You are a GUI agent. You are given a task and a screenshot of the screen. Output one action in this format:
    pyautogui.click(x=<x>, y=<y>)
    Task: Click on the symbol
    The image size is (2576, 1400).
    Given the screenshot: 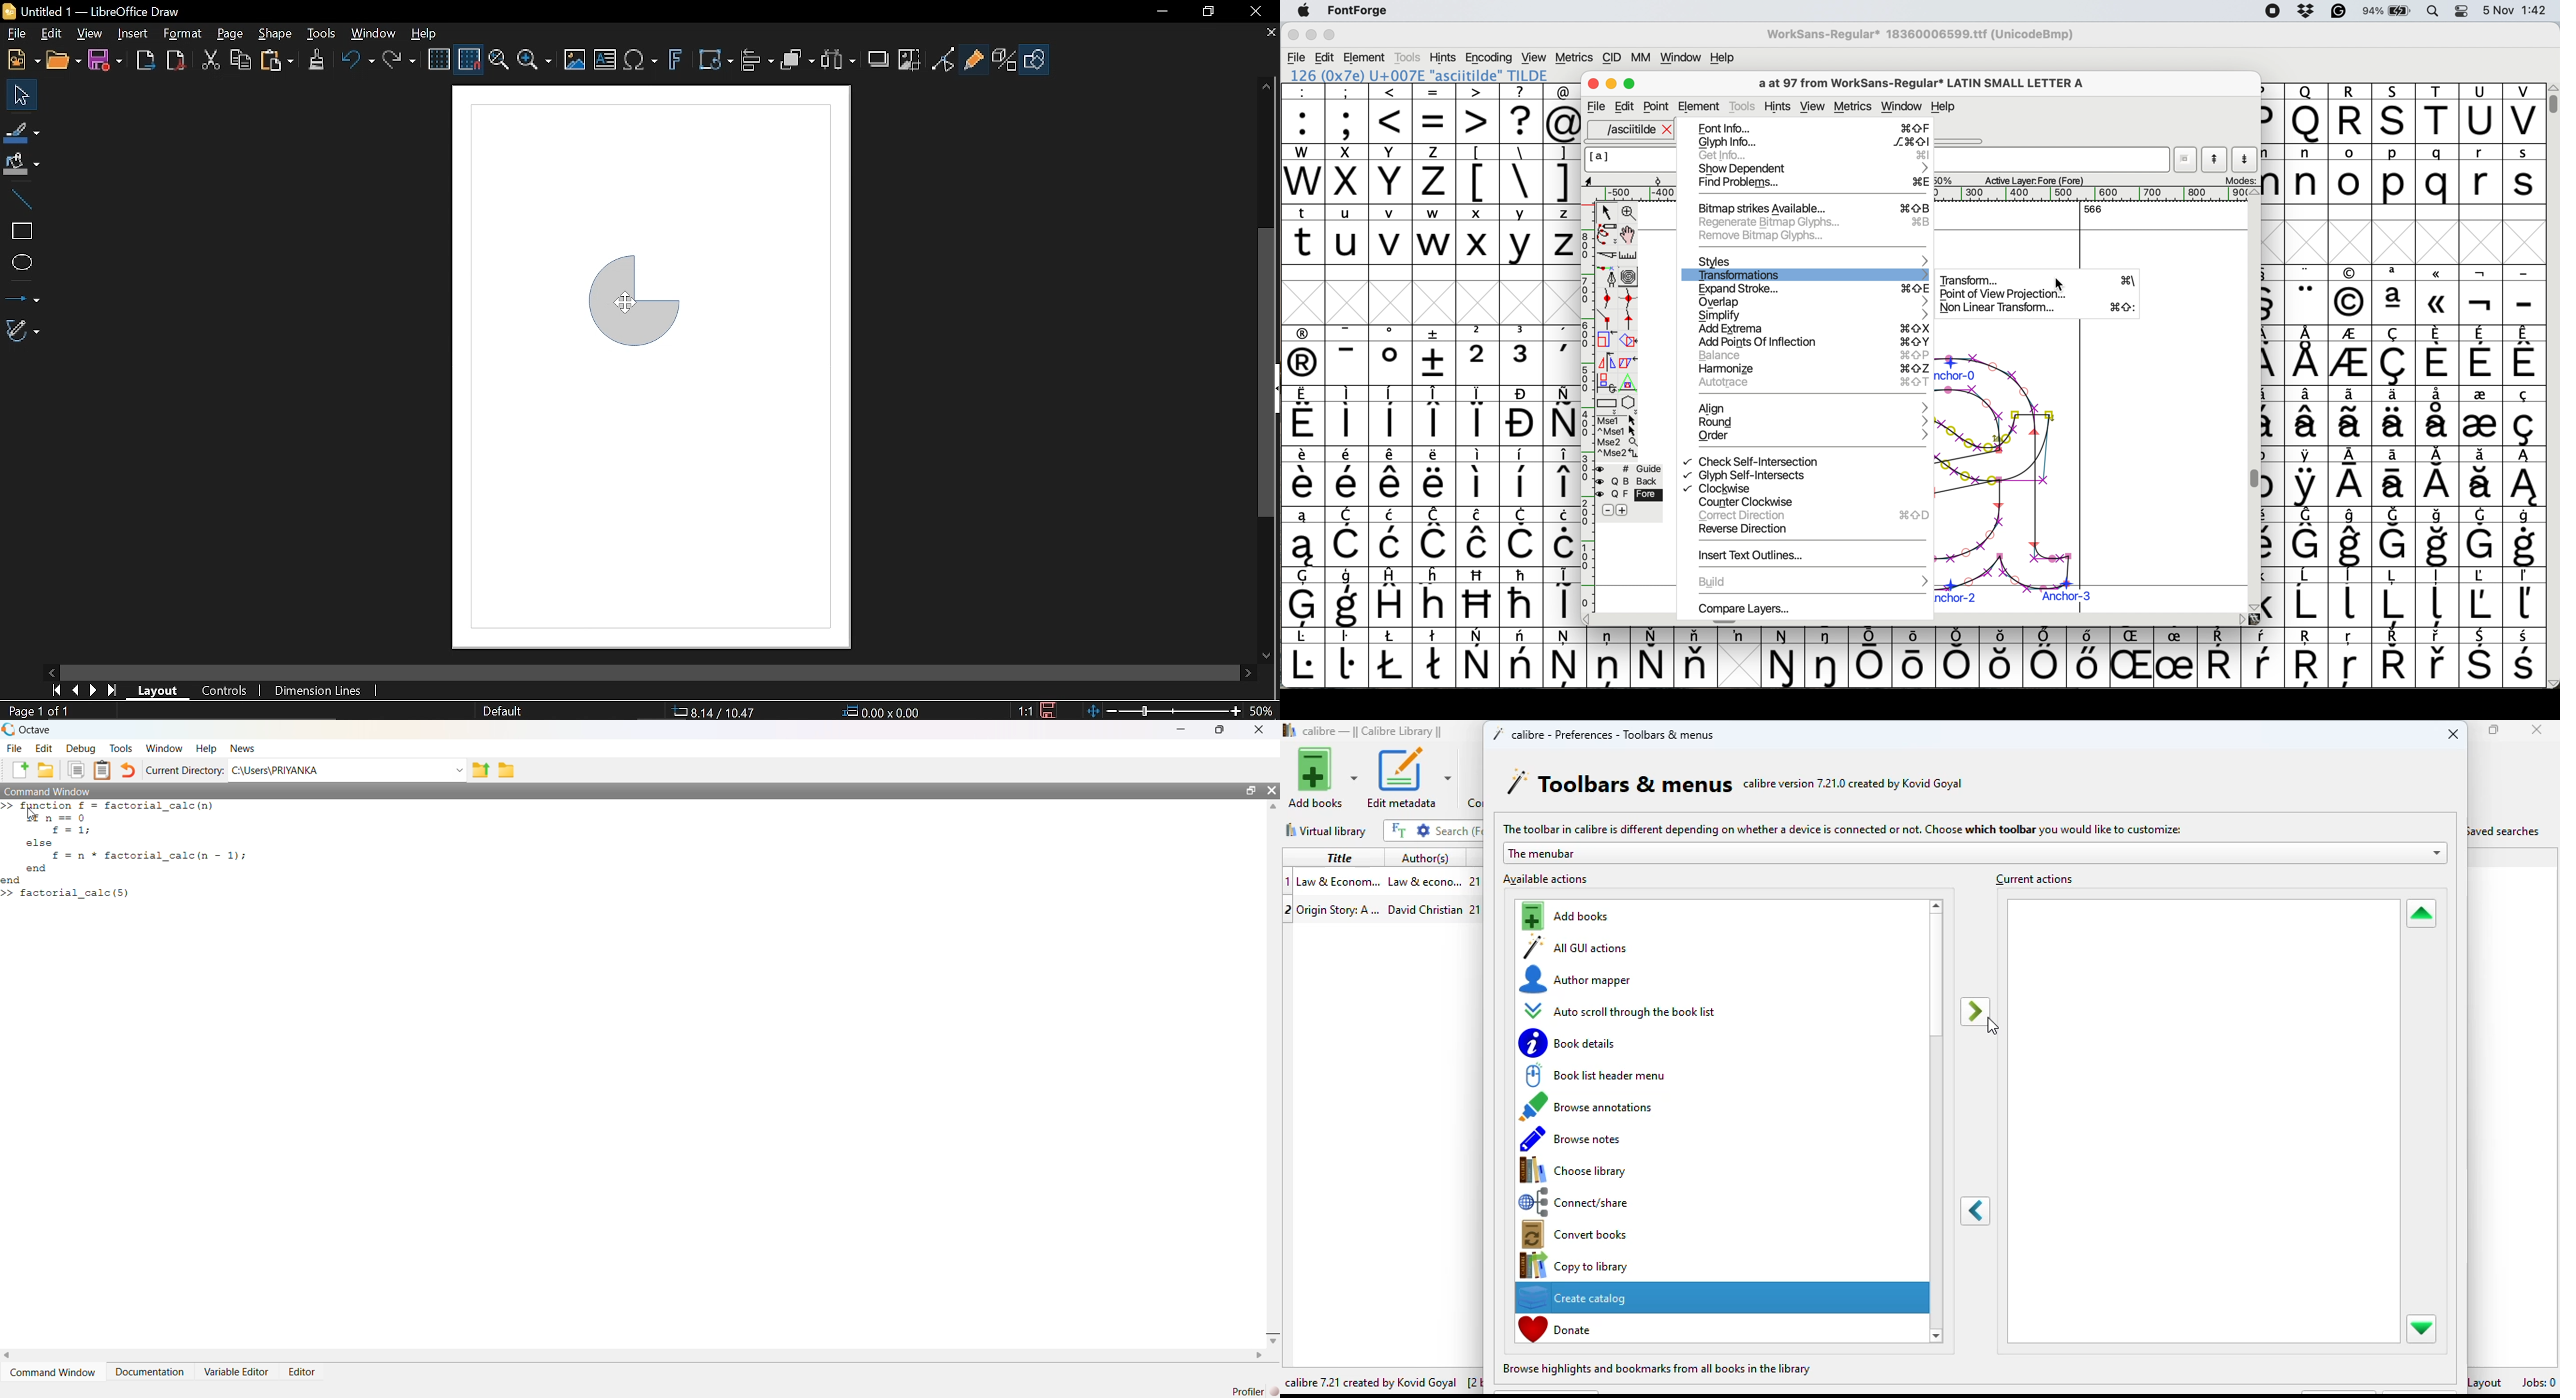 What is the action you would take?
    pyautogui.click(x=1960, y=658)
    